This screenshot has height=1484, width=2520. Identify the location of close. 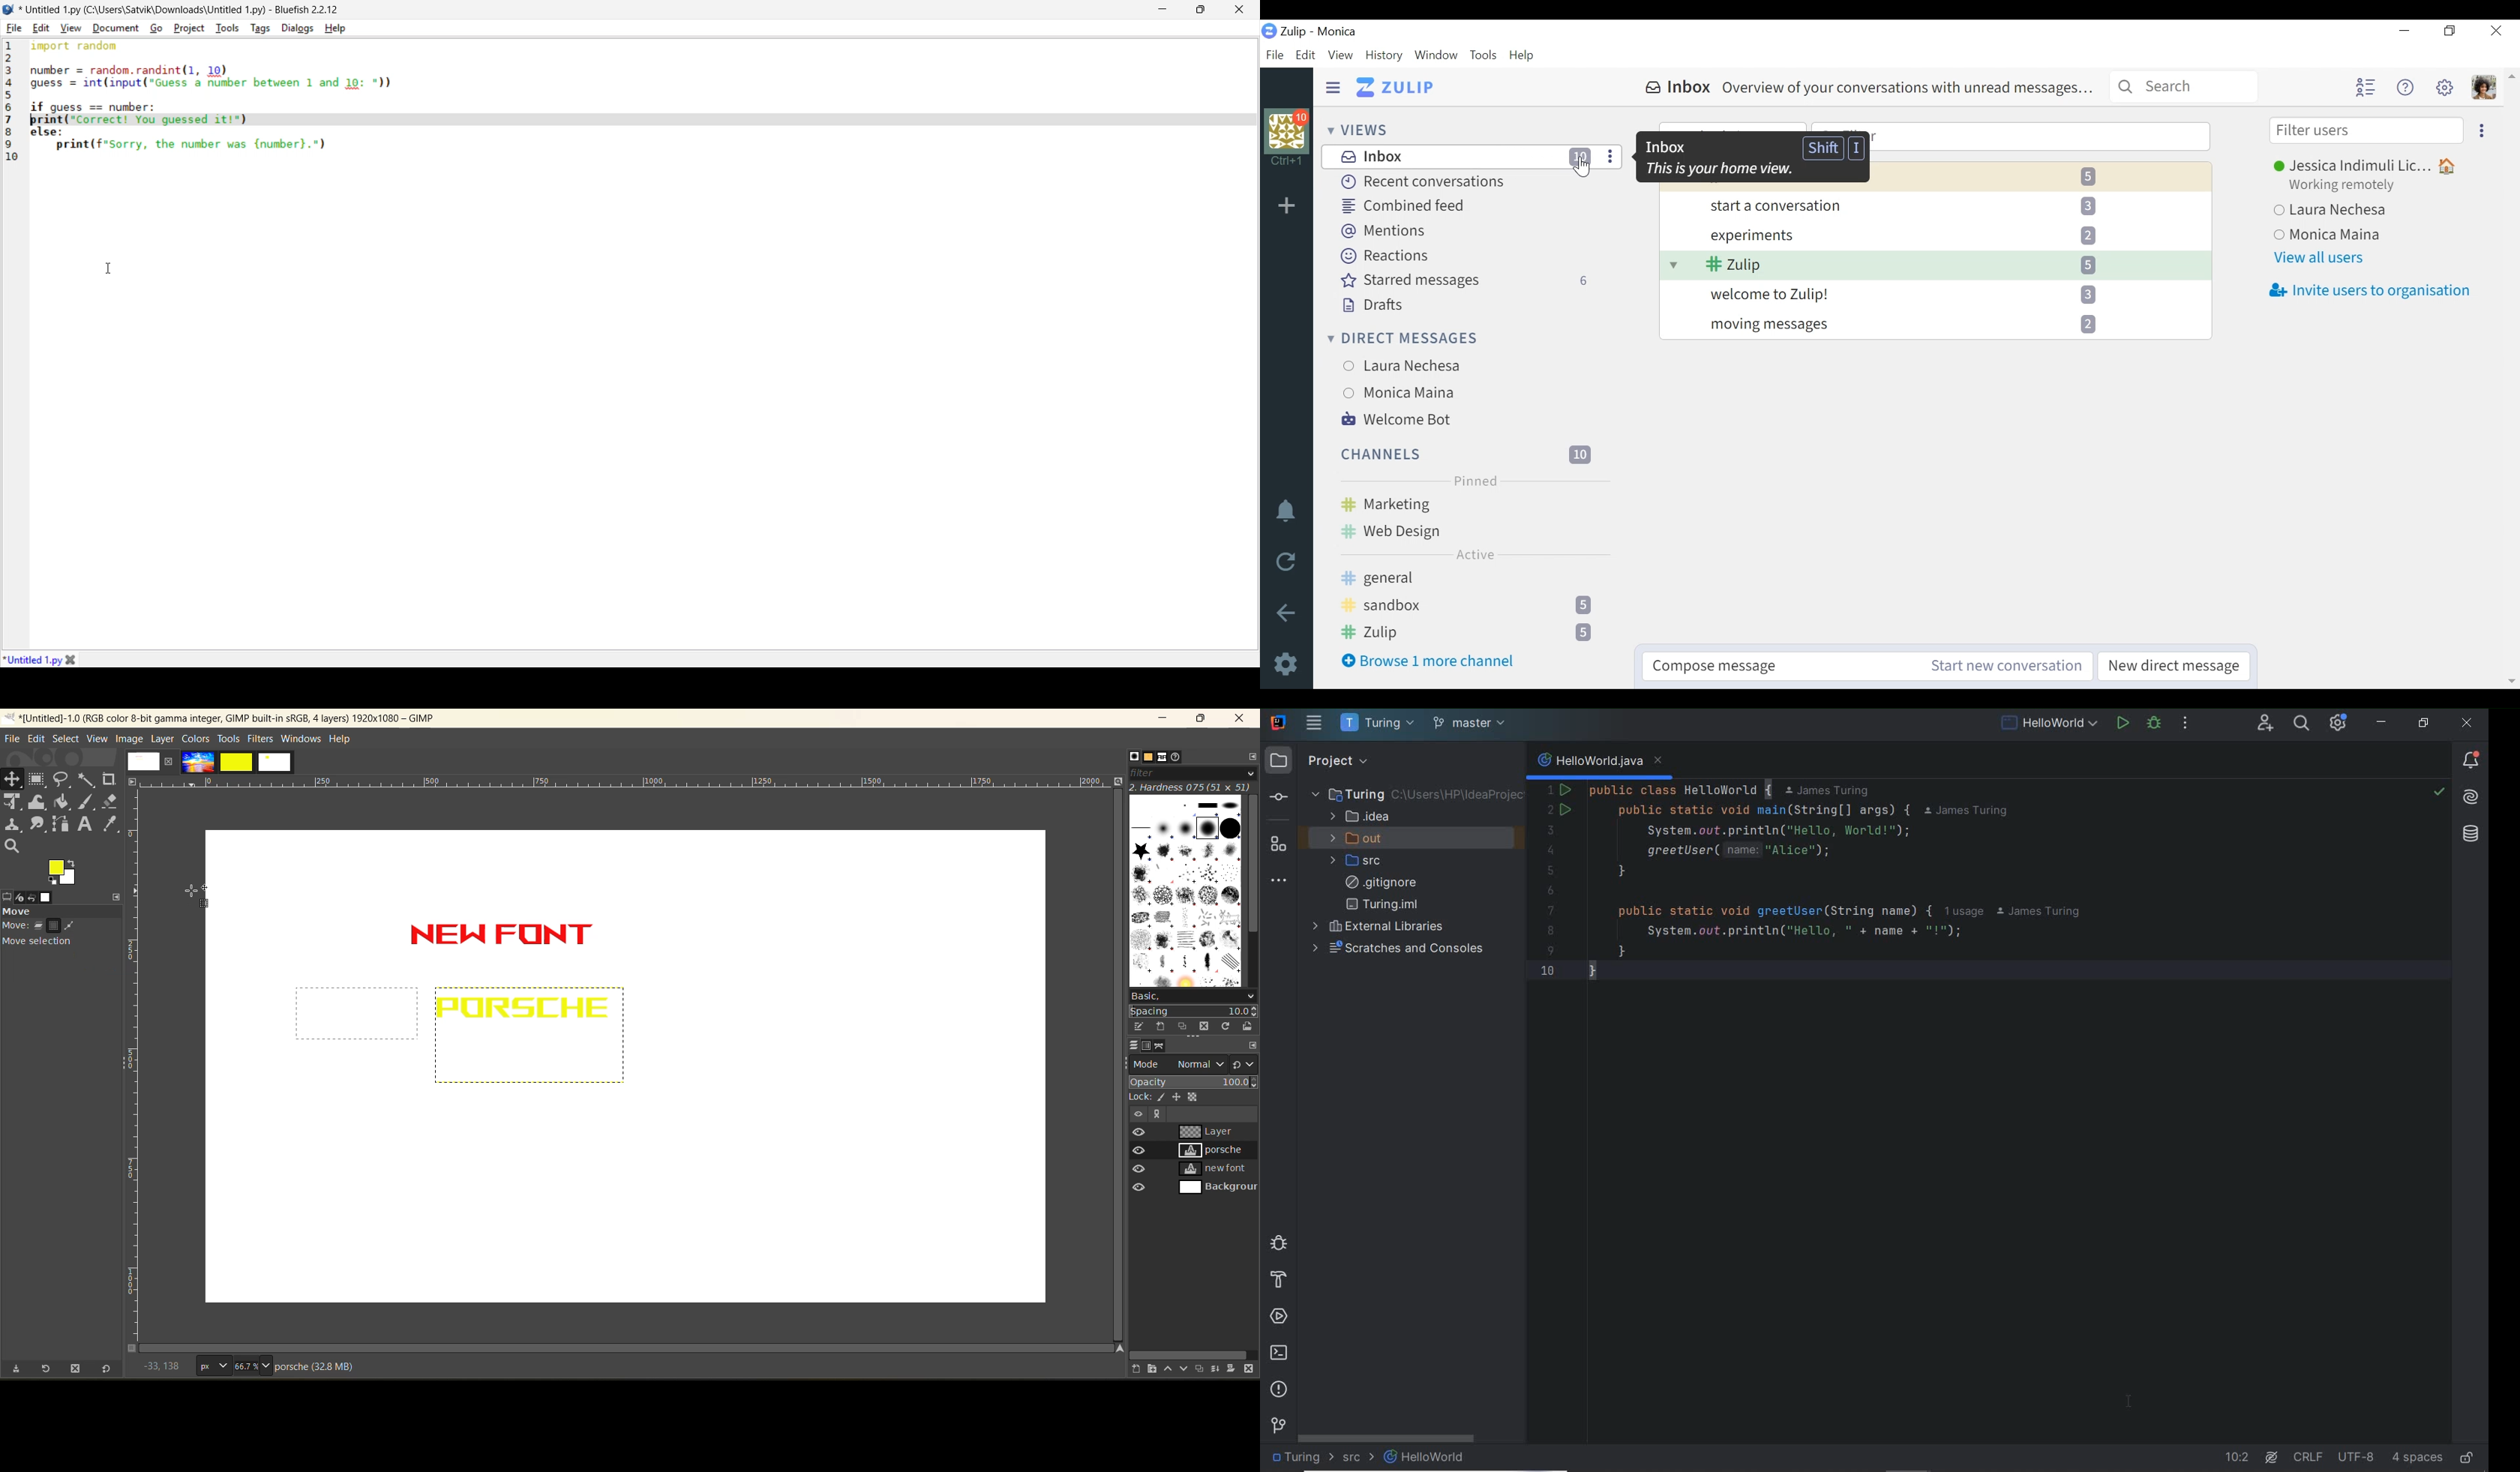
(1240, 720).